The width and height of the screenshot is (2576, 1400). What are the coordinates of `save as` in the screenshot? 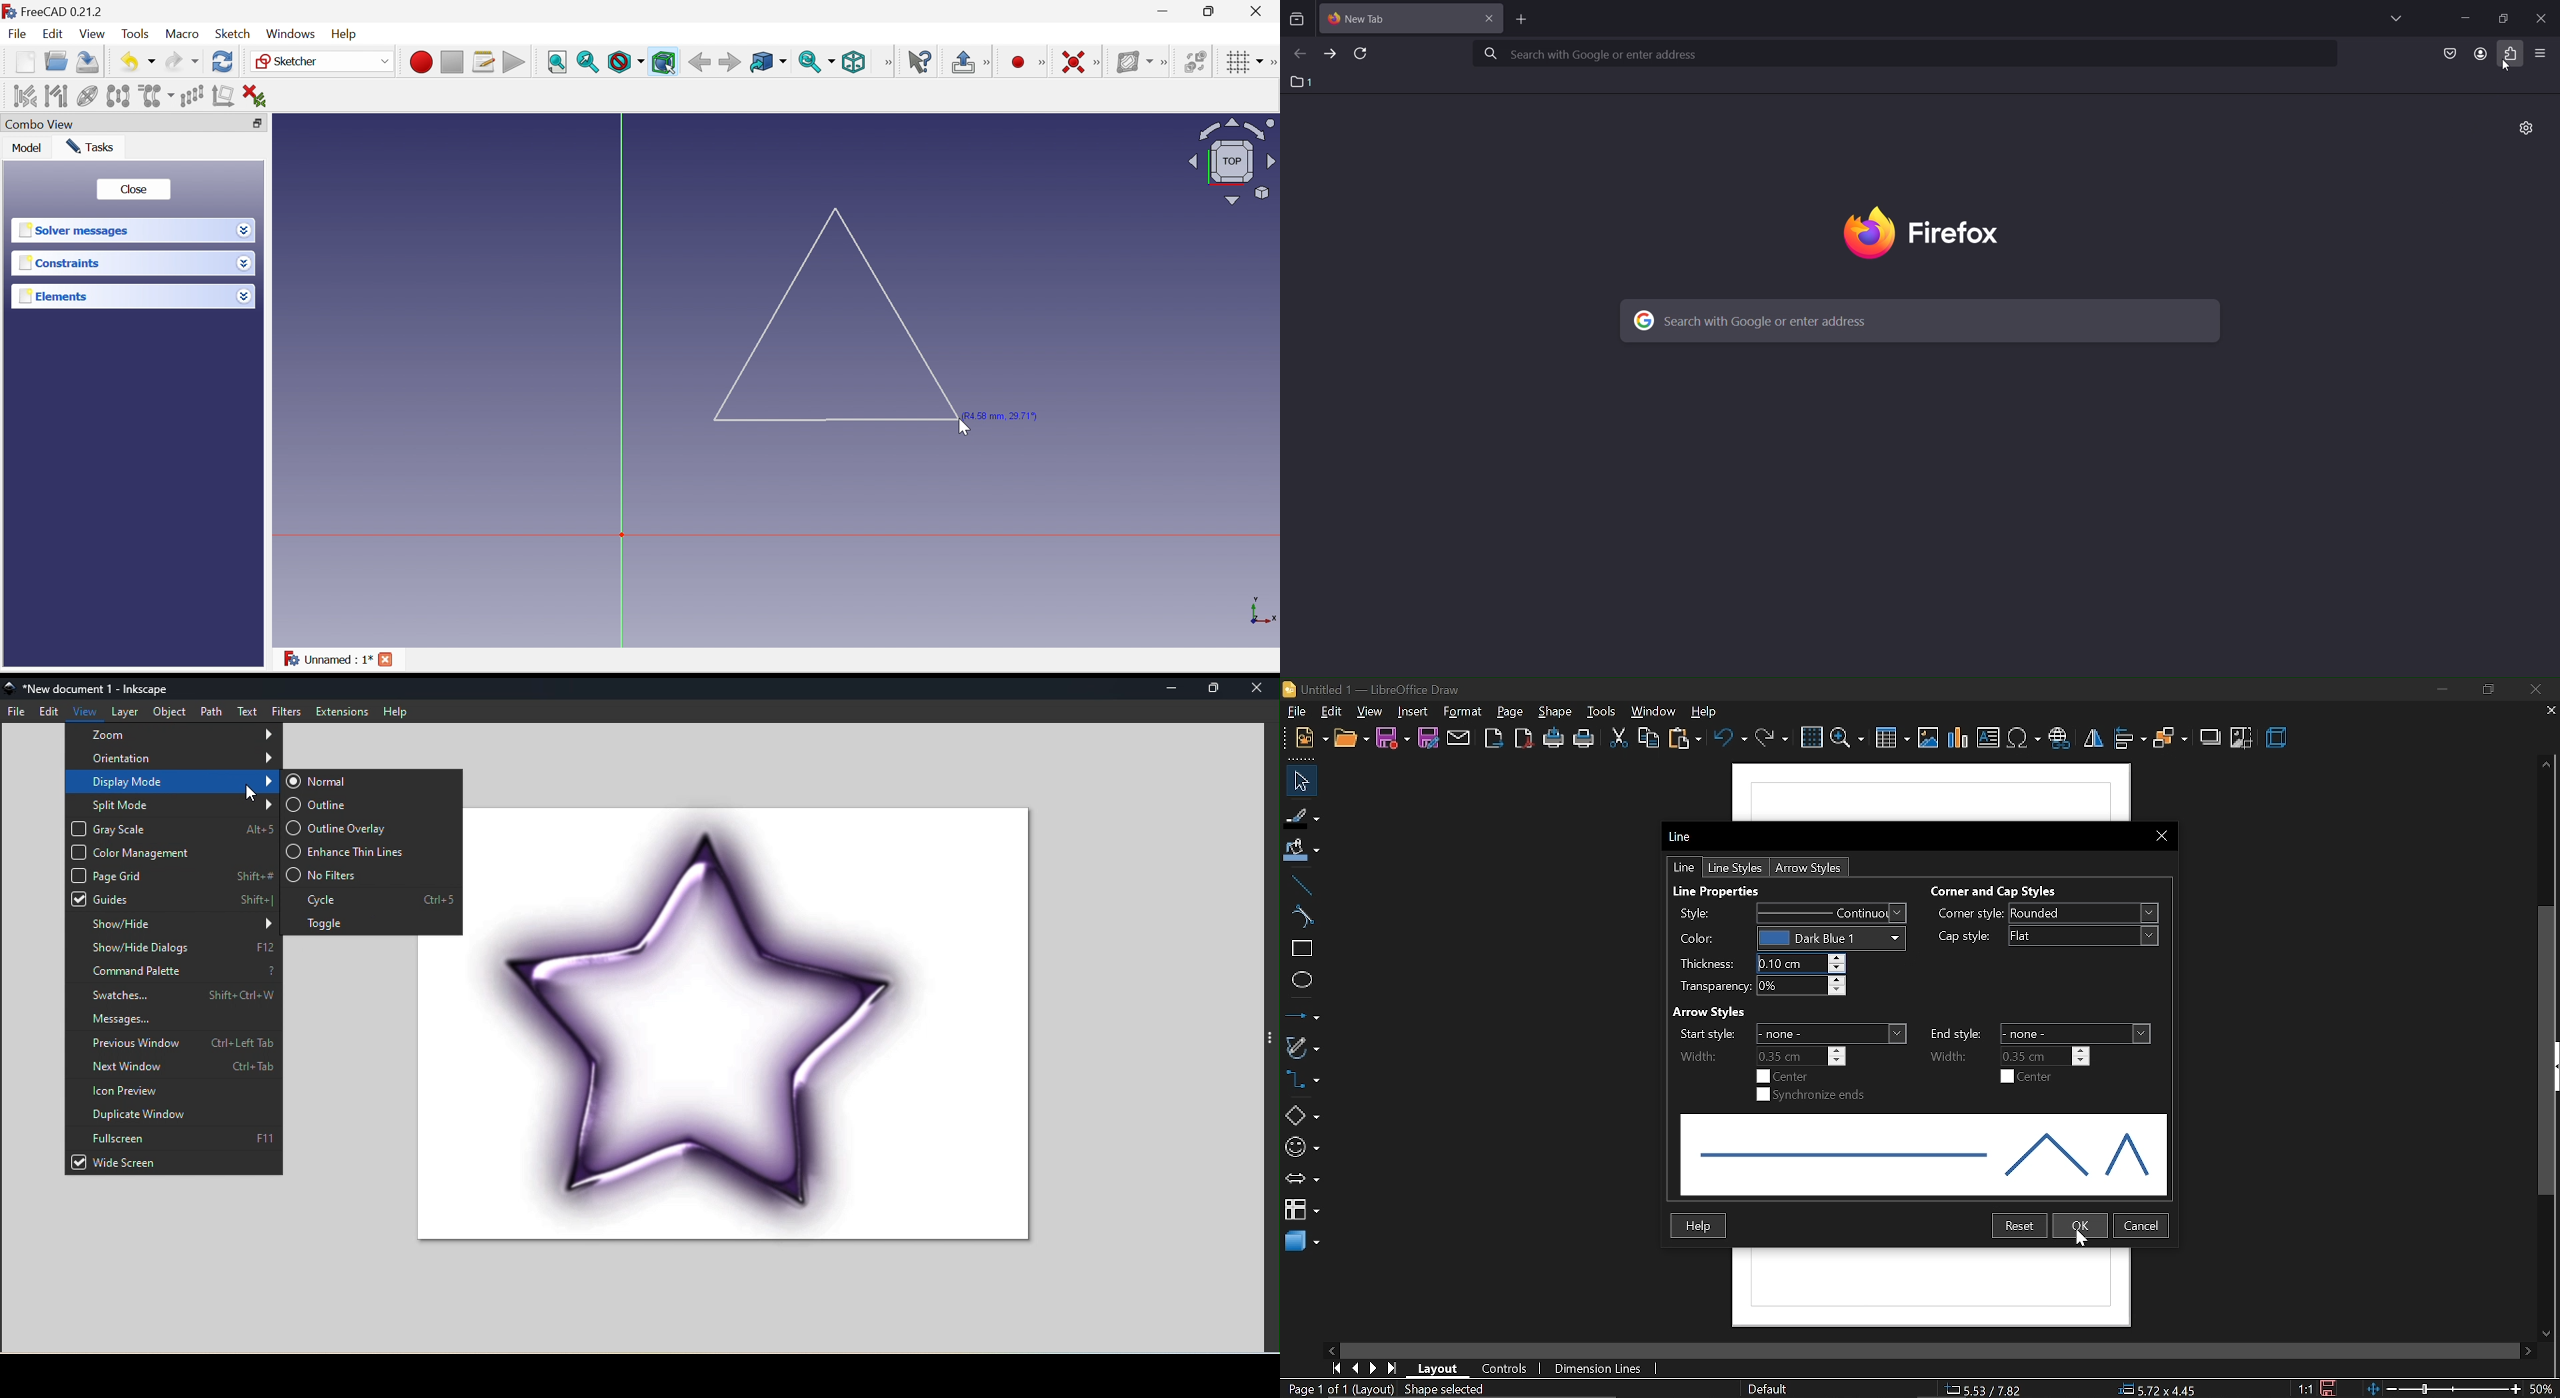 It's located at (1427, 739).